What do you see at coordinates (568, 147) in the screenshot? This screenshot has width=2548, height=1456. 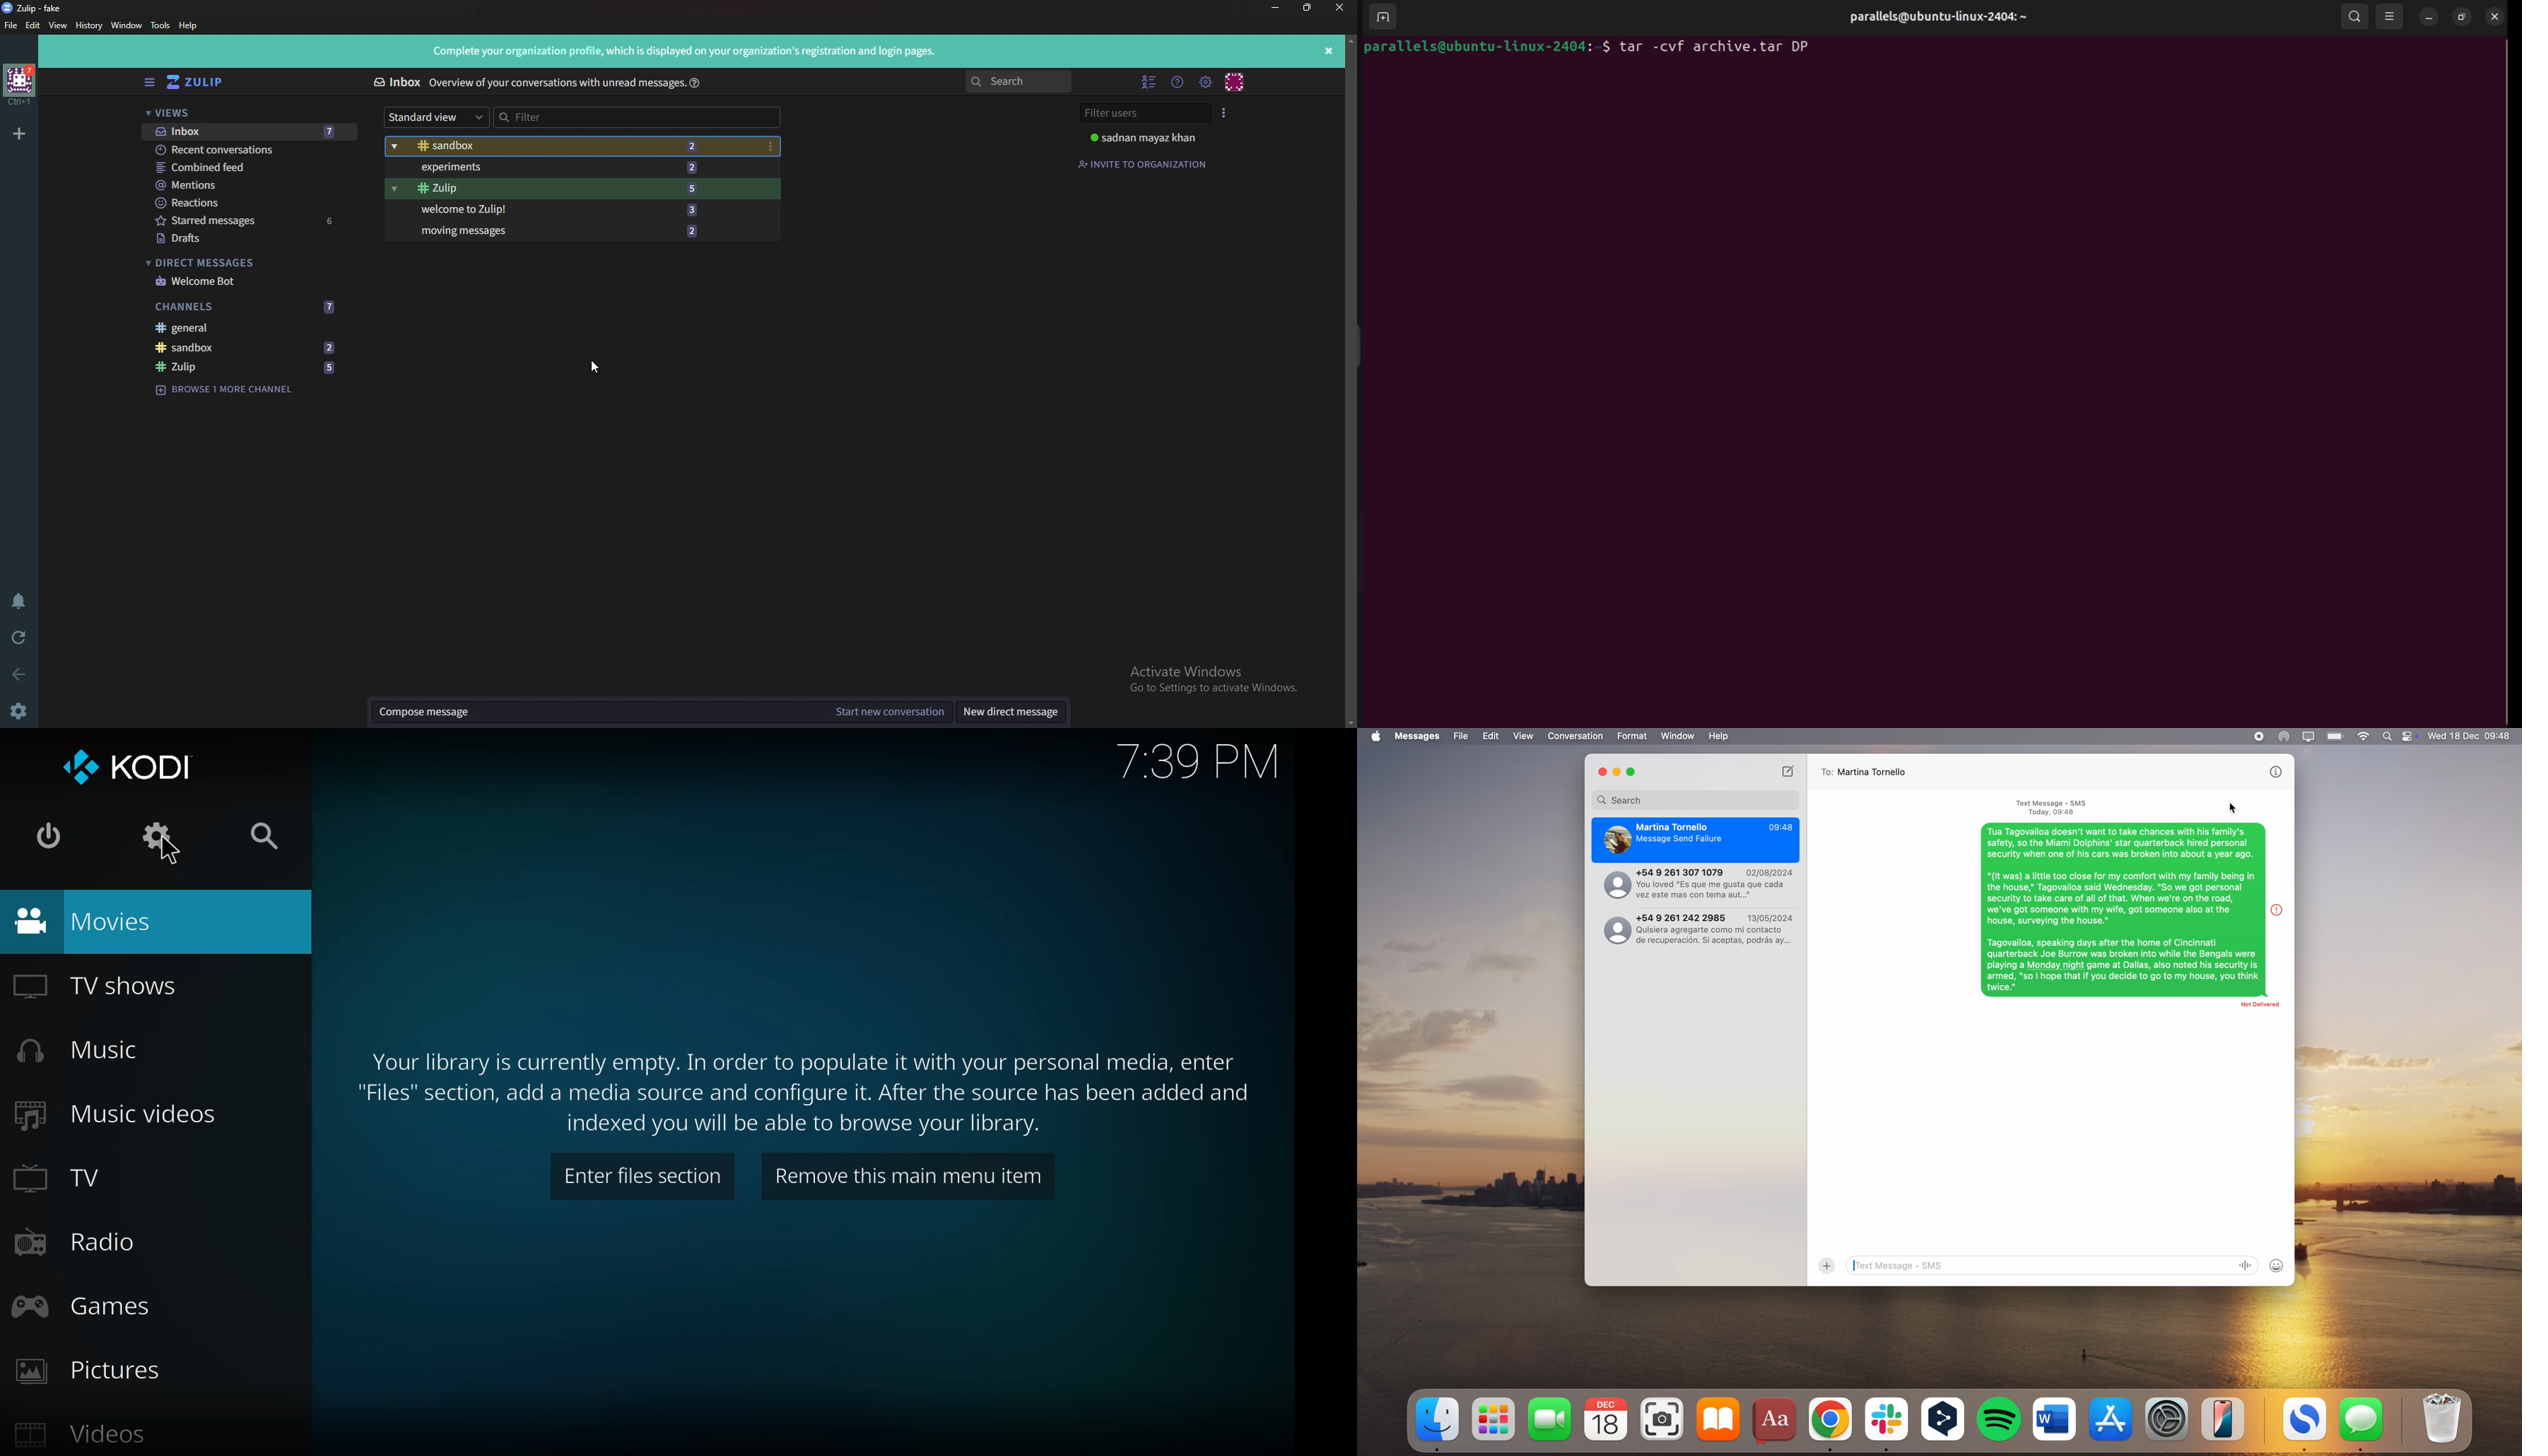 I see `Sandbox` at bounding box center [568, 147].